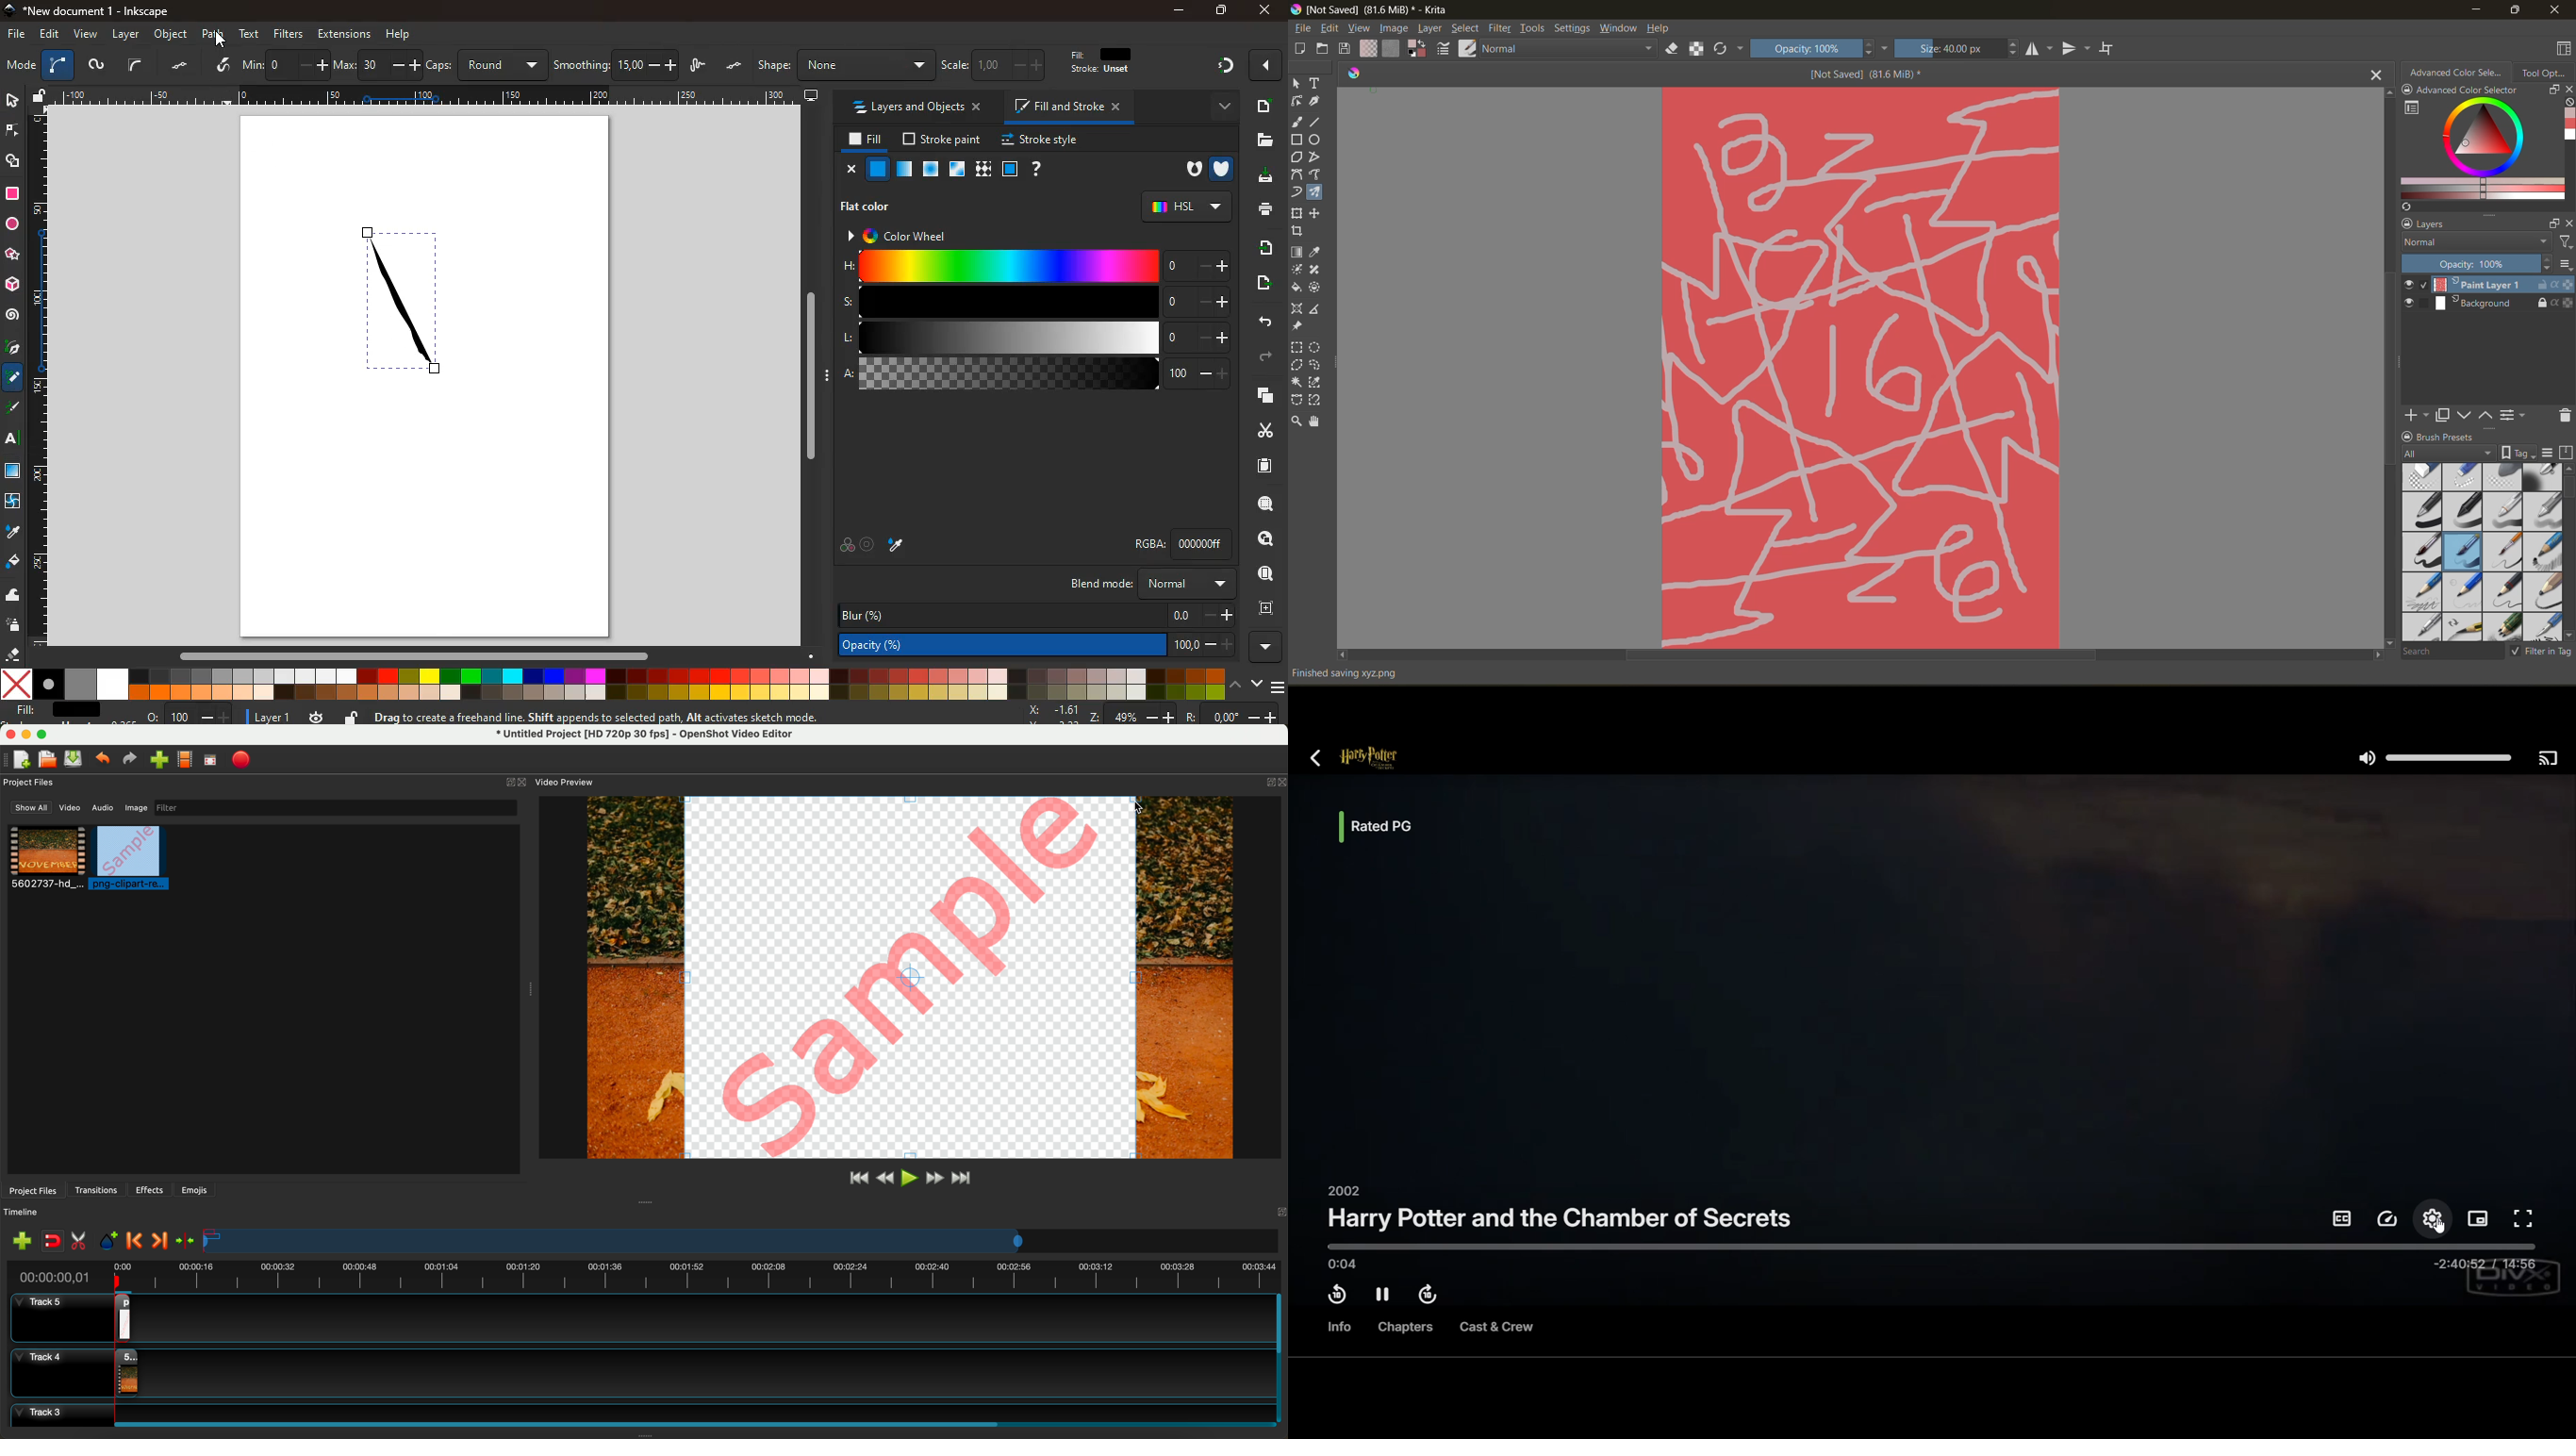 This screenshot has width=2576, height=1456. Describe the element at coordinates (1297, 157) in the screenshot. I see `tool` at that location.